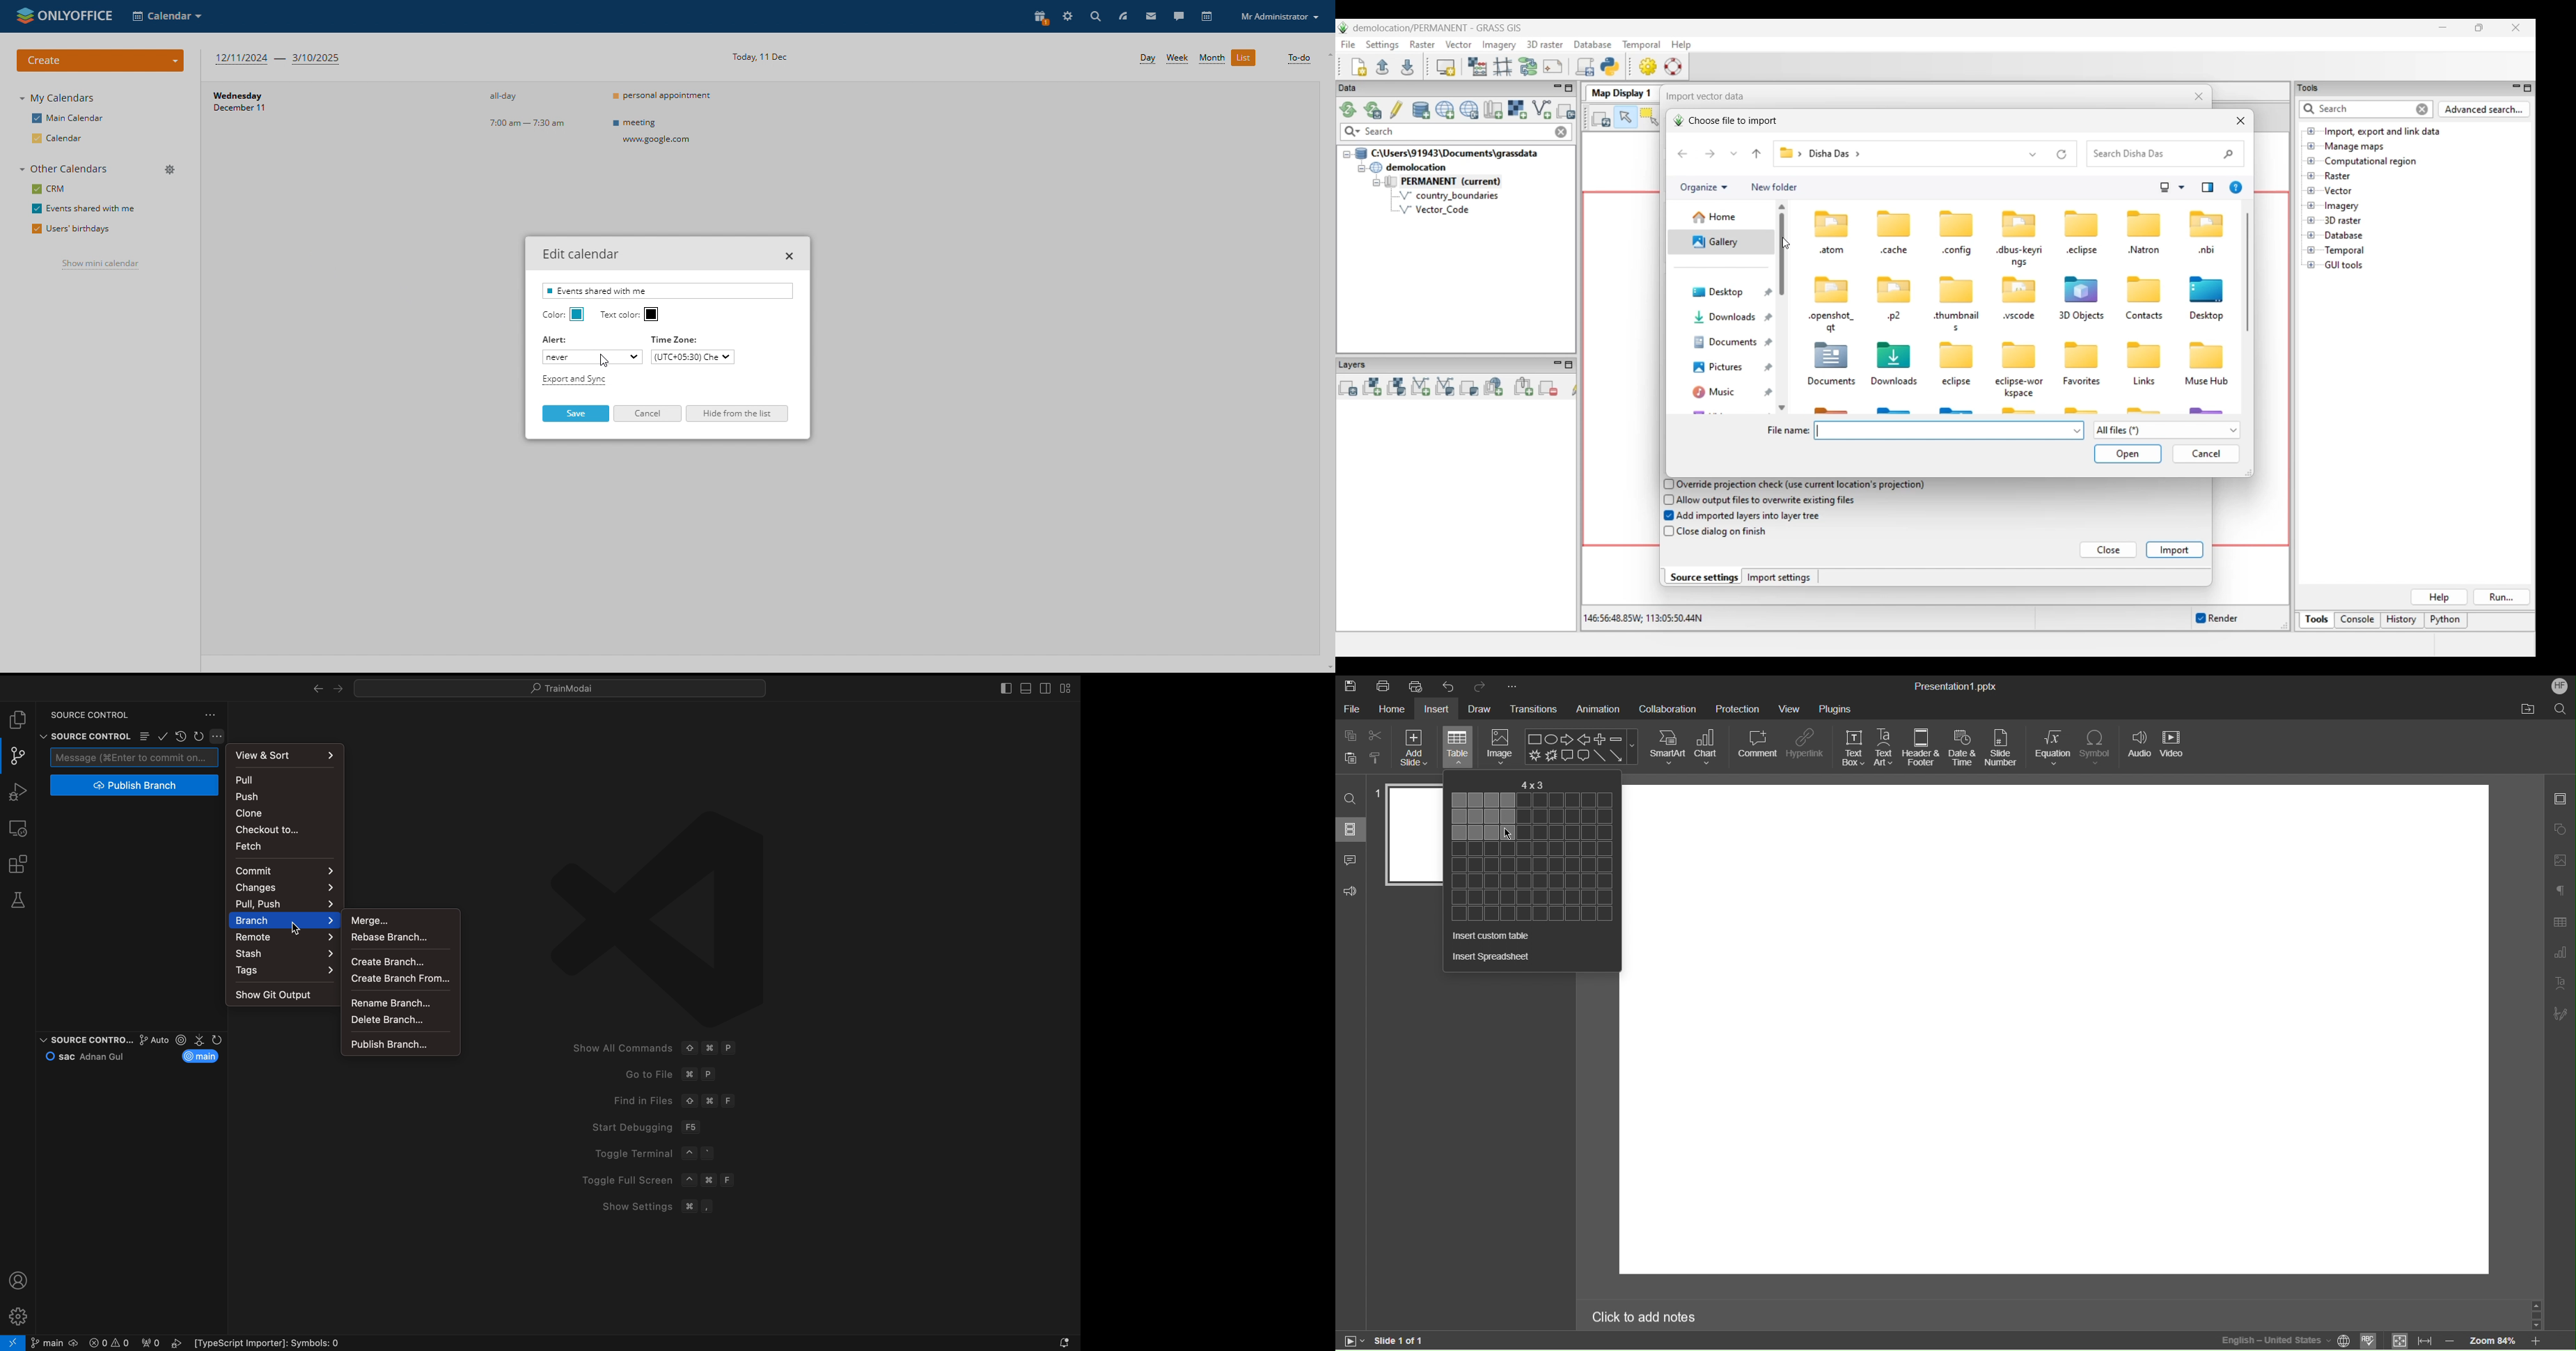 Image resolution: width=2576 pixels, height=1372 pixels. What do you see at coordinates (286, 954) in the screenshot?
I see `stash` at bounding box center [286, 954].